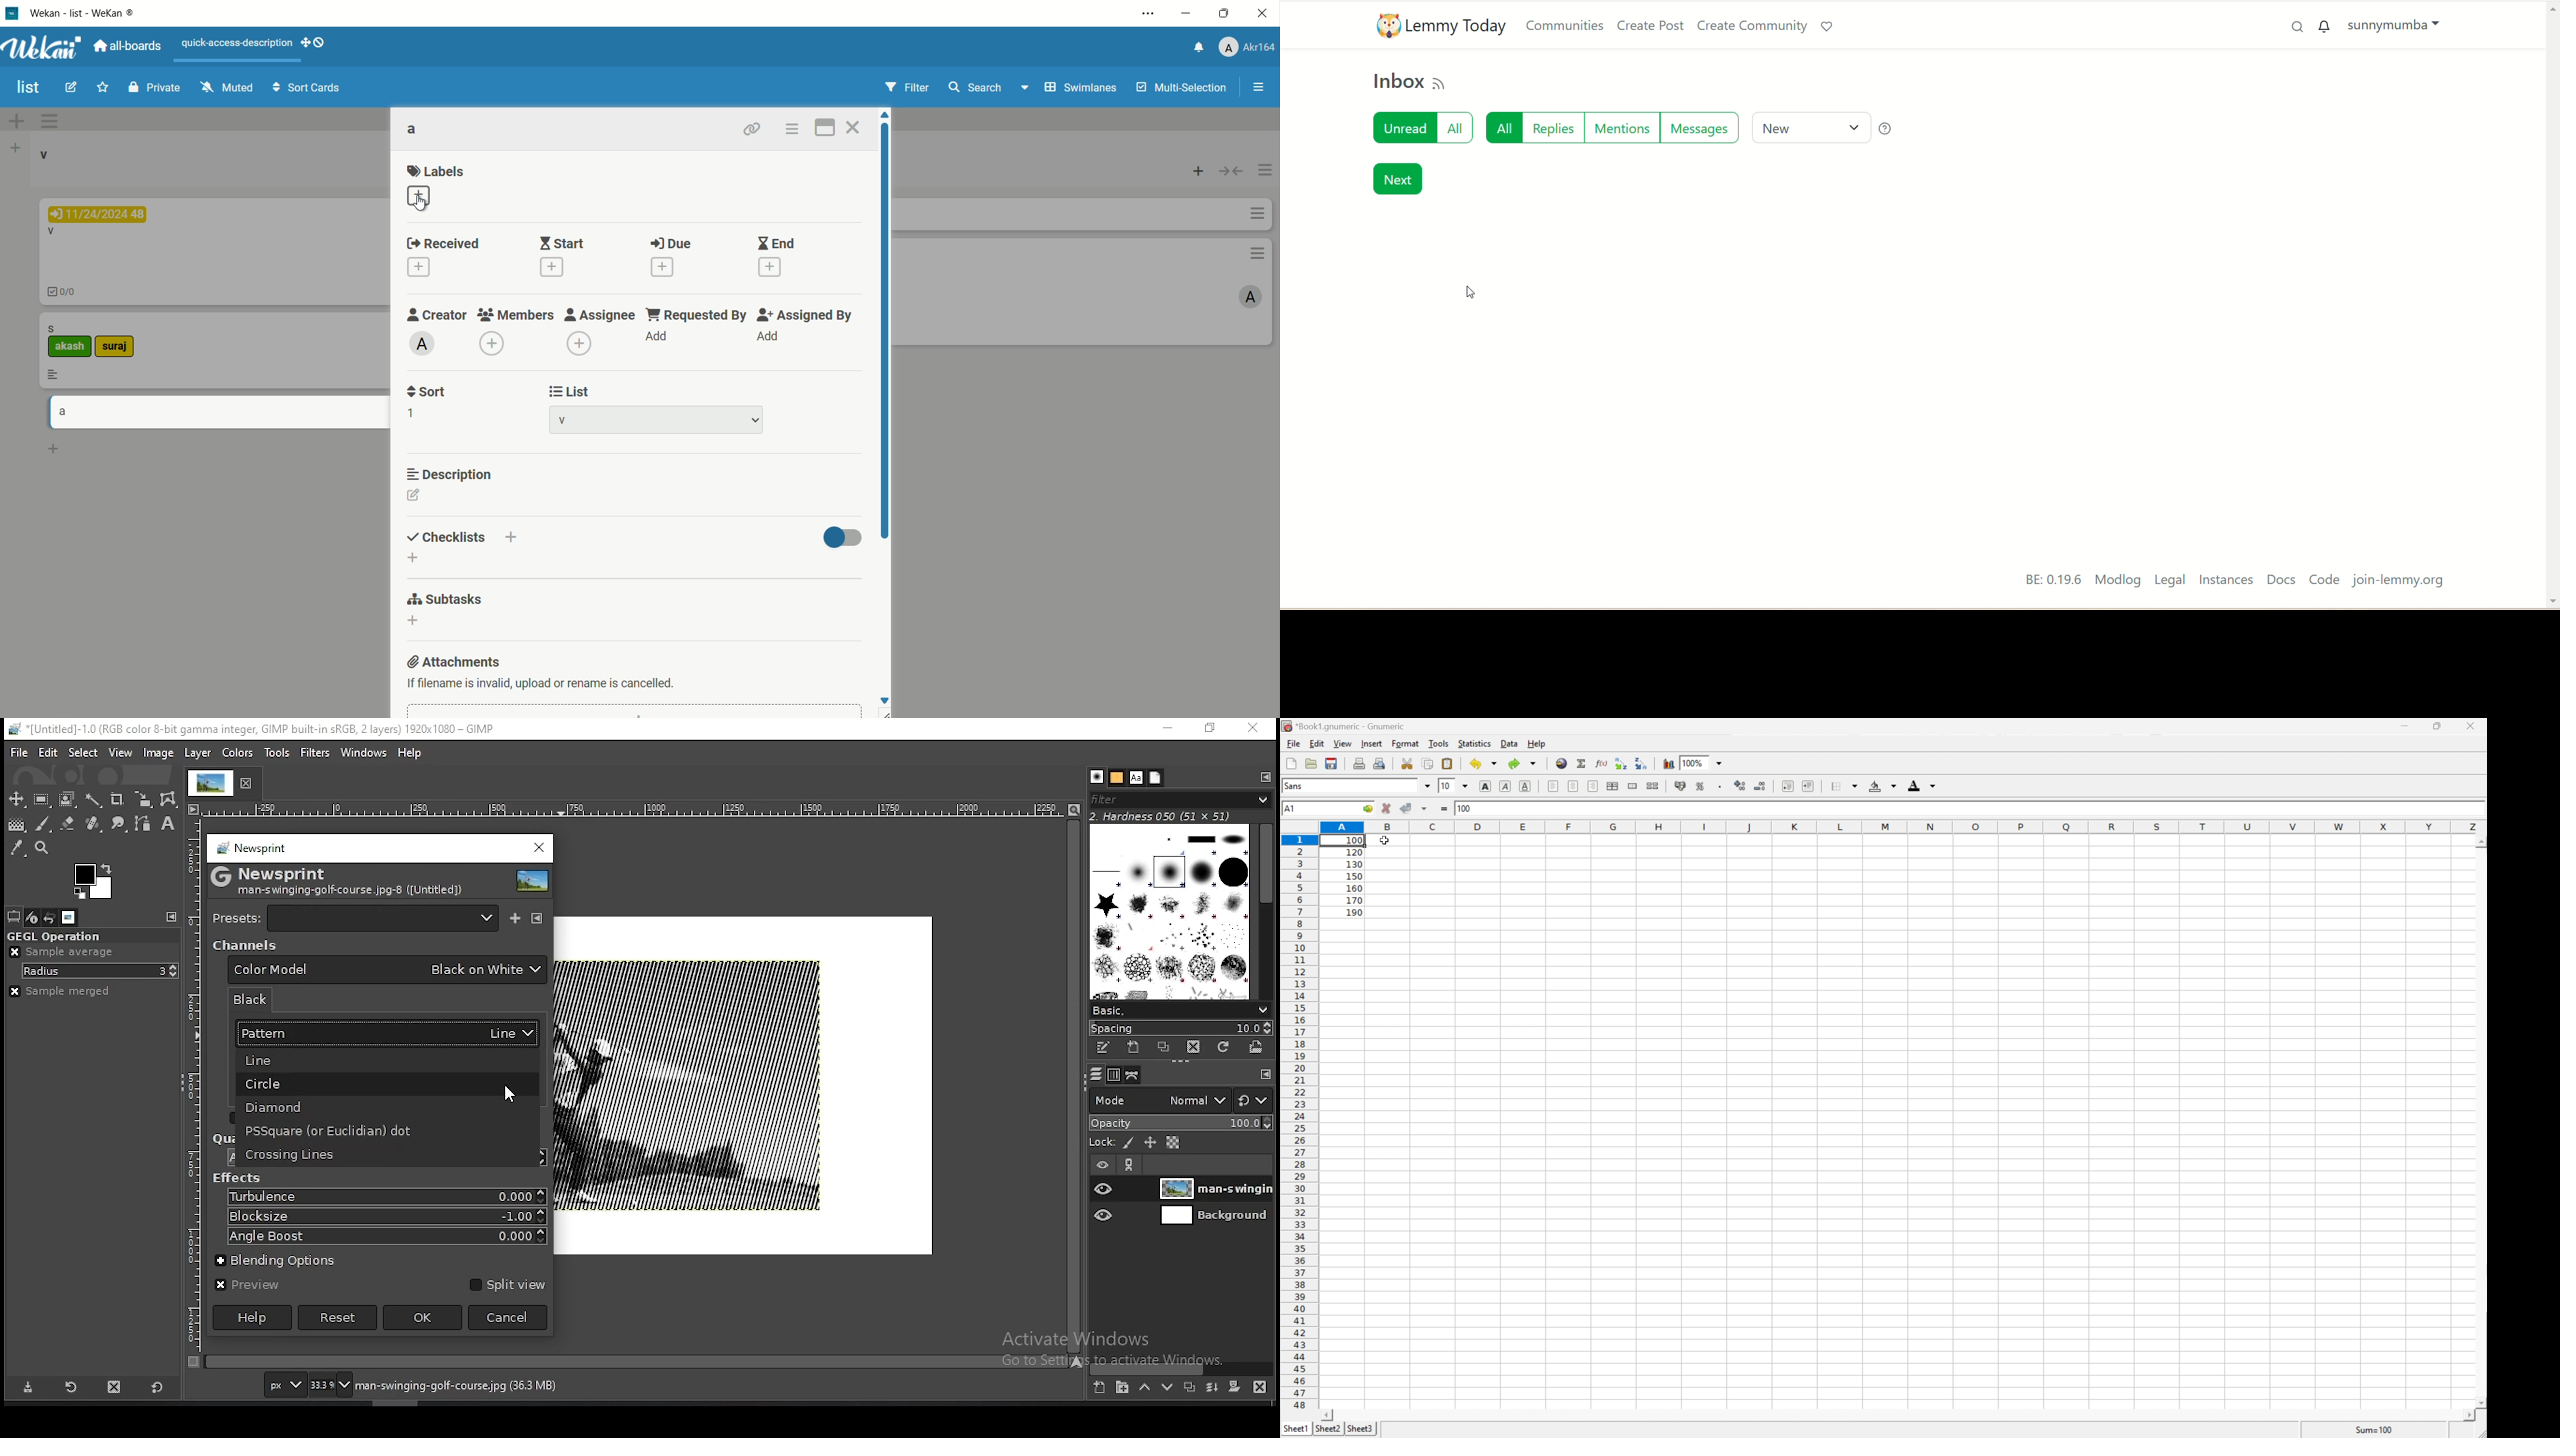 The height and width of the screenshot is (1456, 2576). I want to click on manage presets, so click(537, 917).